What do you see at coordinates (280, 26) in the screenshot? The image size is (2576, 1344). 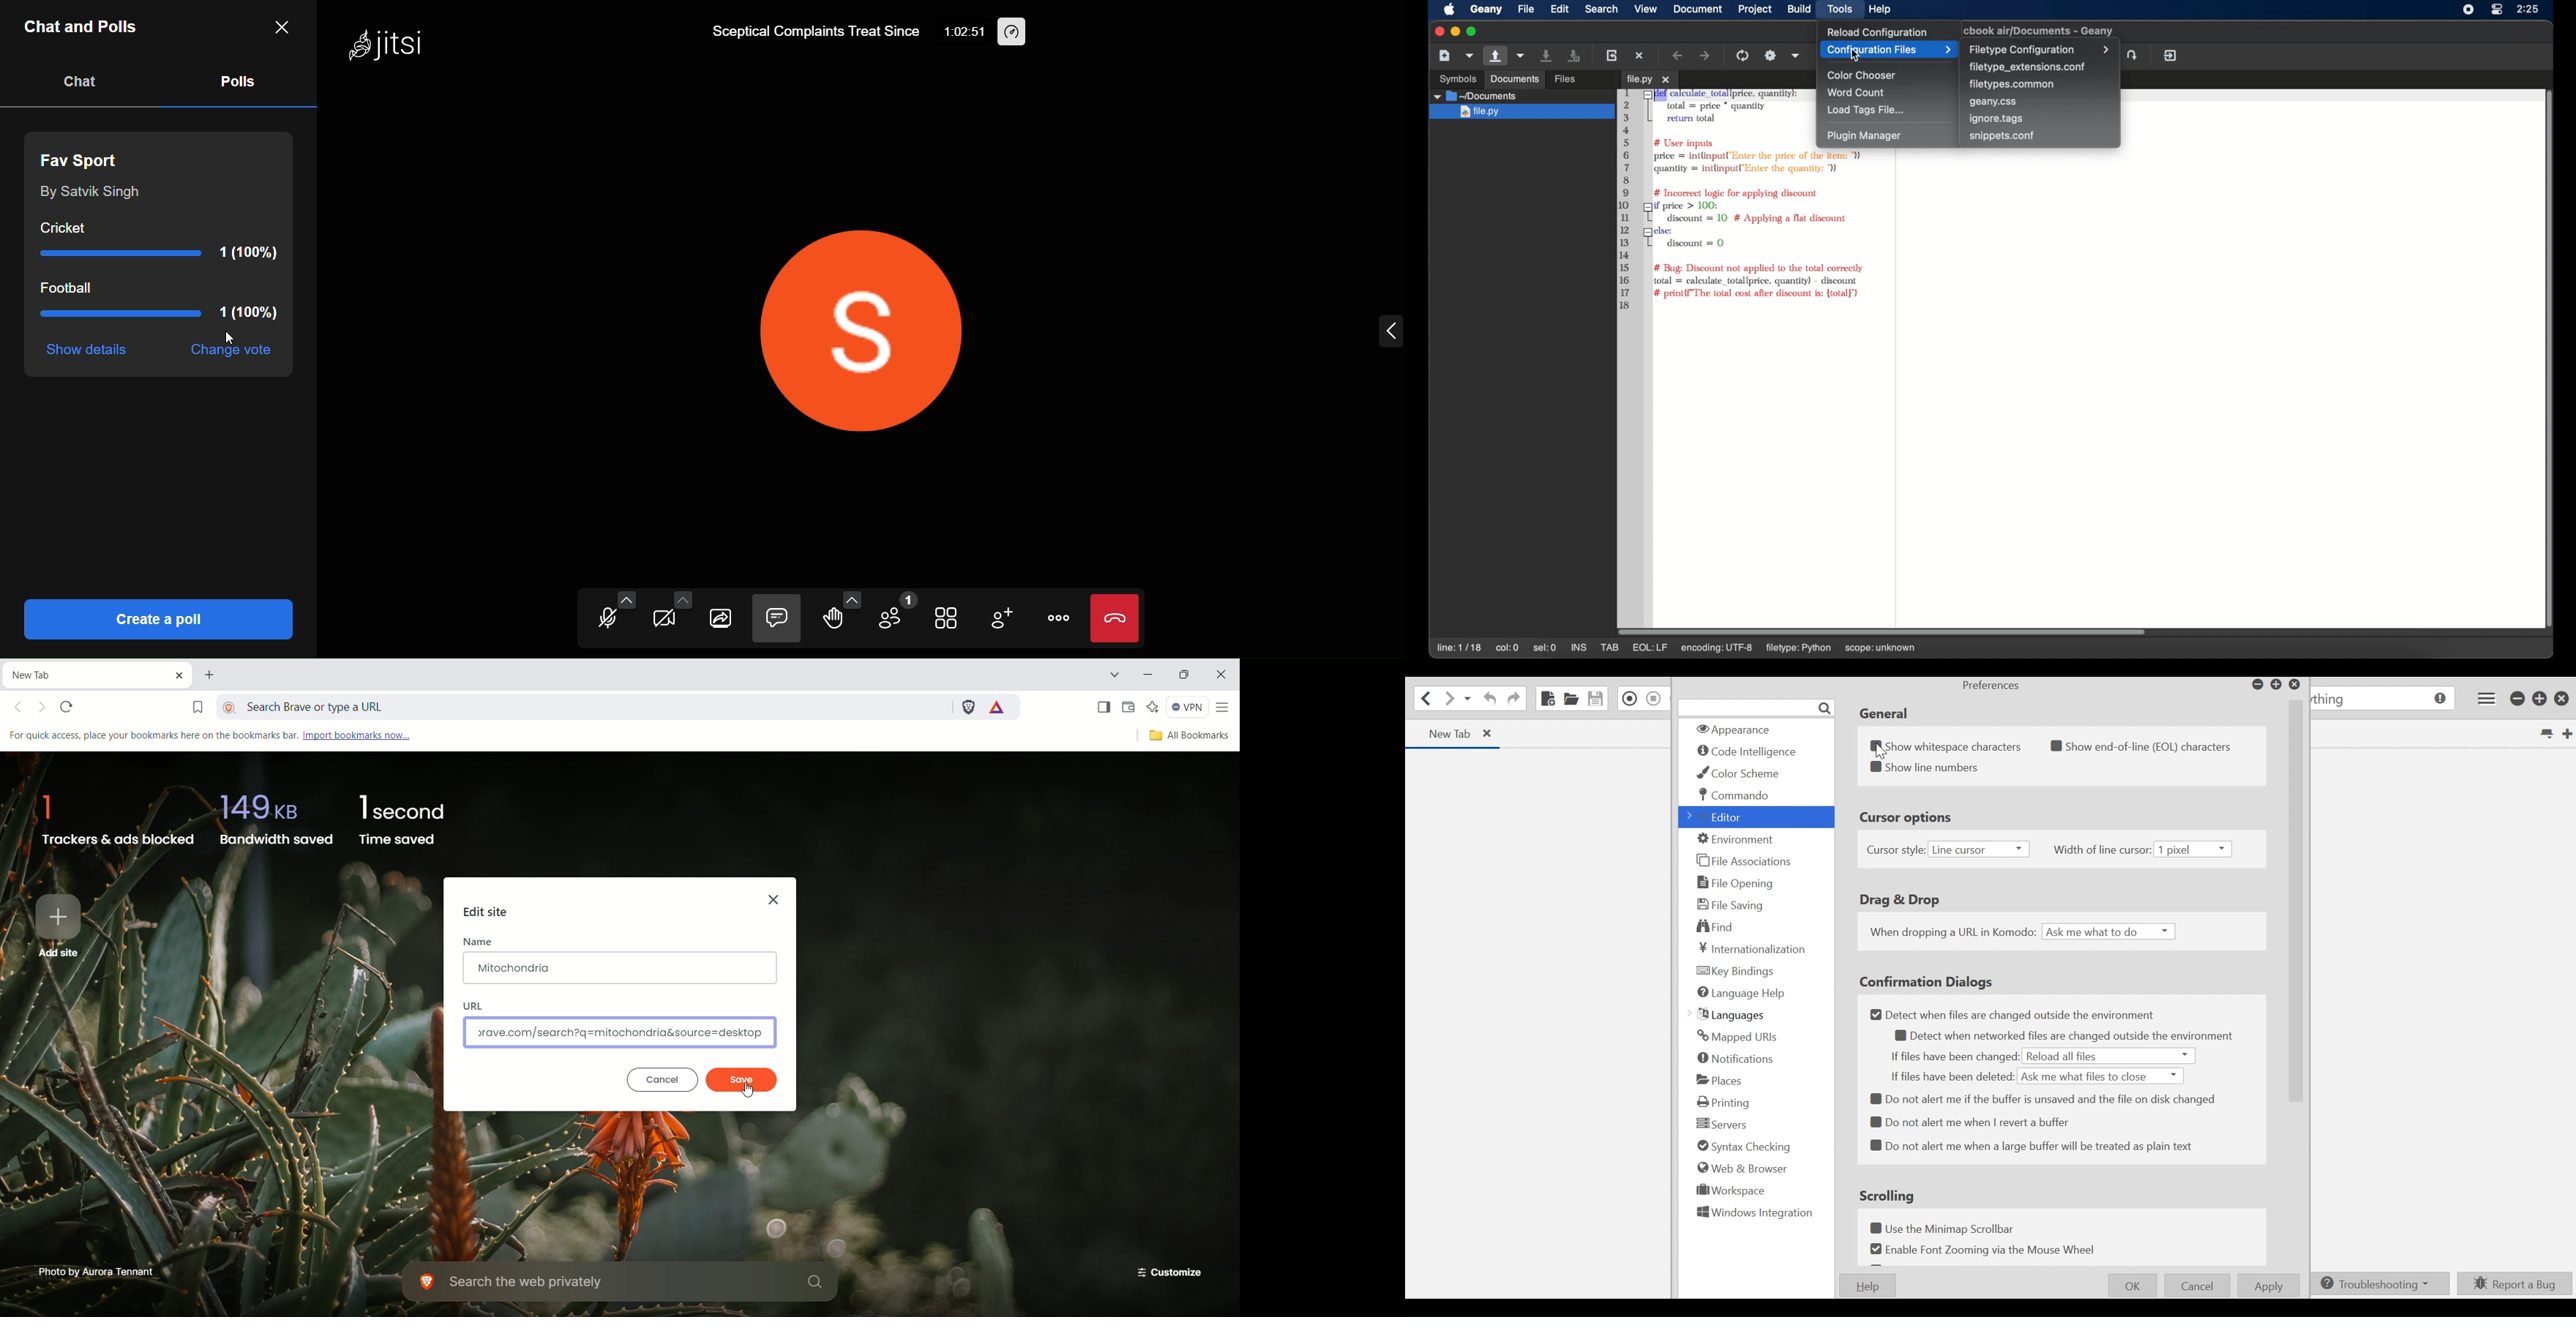 I see `close` at bounding box center [280, 26].